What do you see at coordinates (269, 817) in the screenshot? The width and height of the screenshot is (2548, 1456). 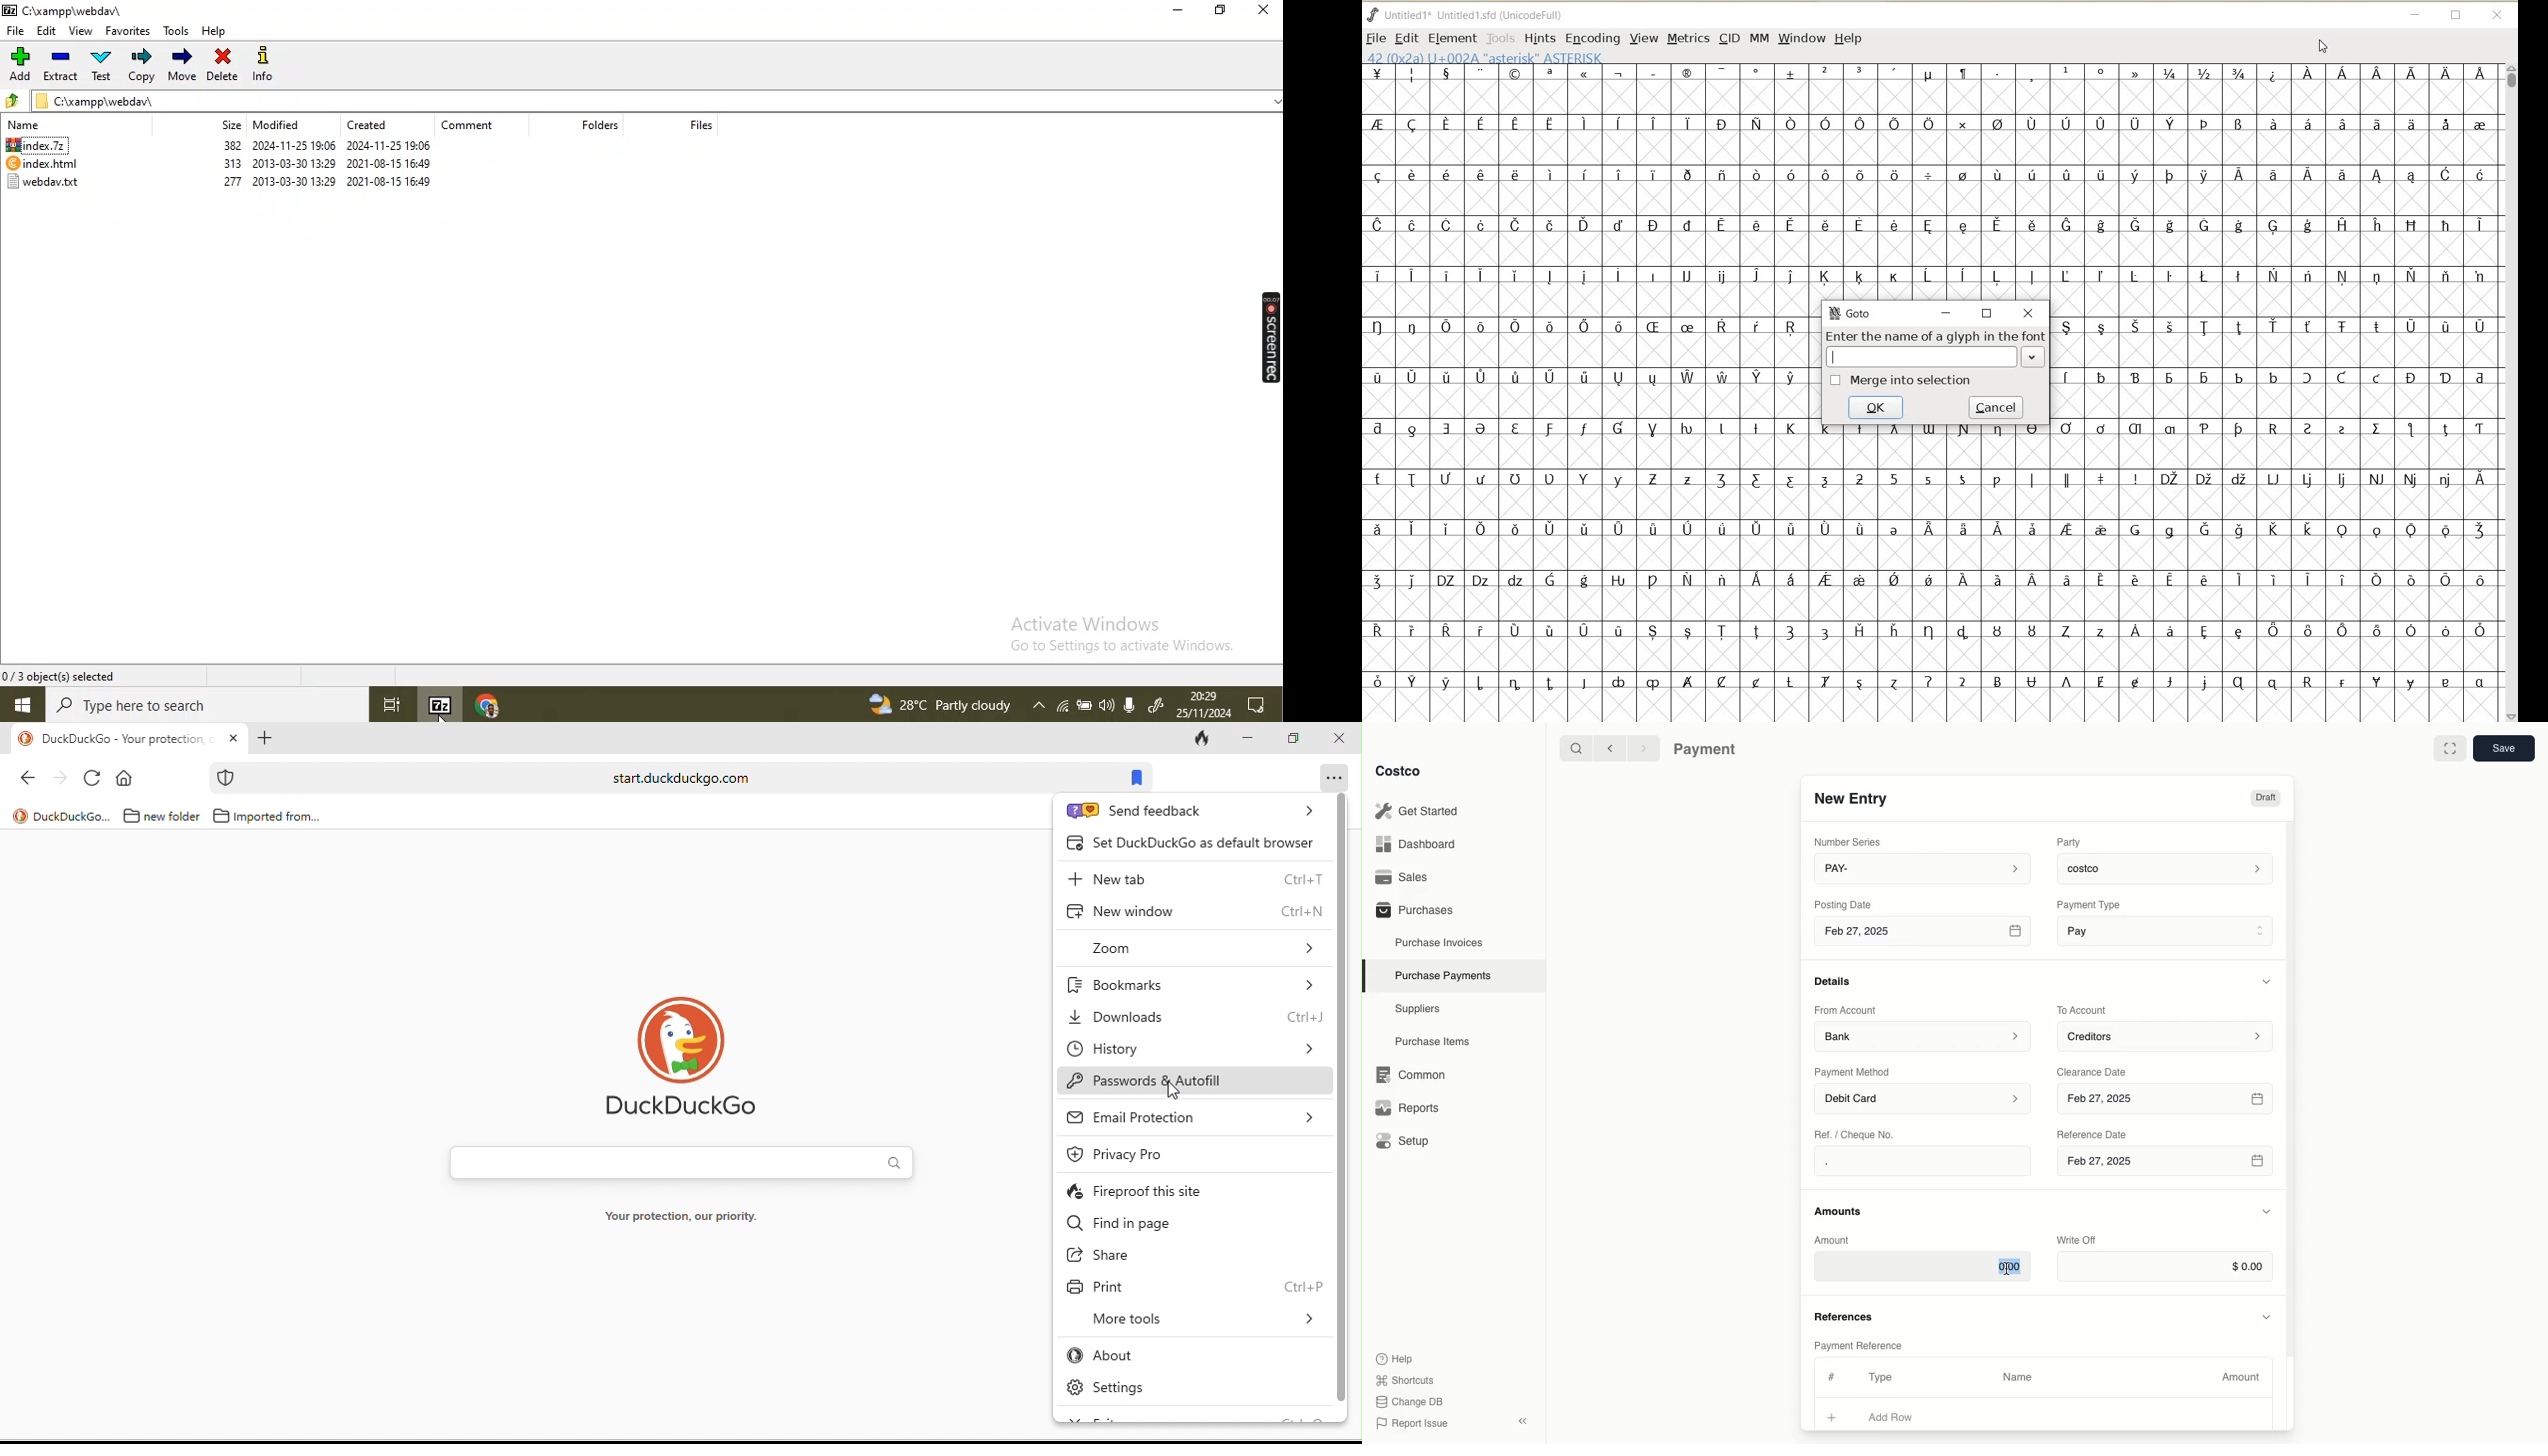 I see `imported form` at bounding box center [269, 817].